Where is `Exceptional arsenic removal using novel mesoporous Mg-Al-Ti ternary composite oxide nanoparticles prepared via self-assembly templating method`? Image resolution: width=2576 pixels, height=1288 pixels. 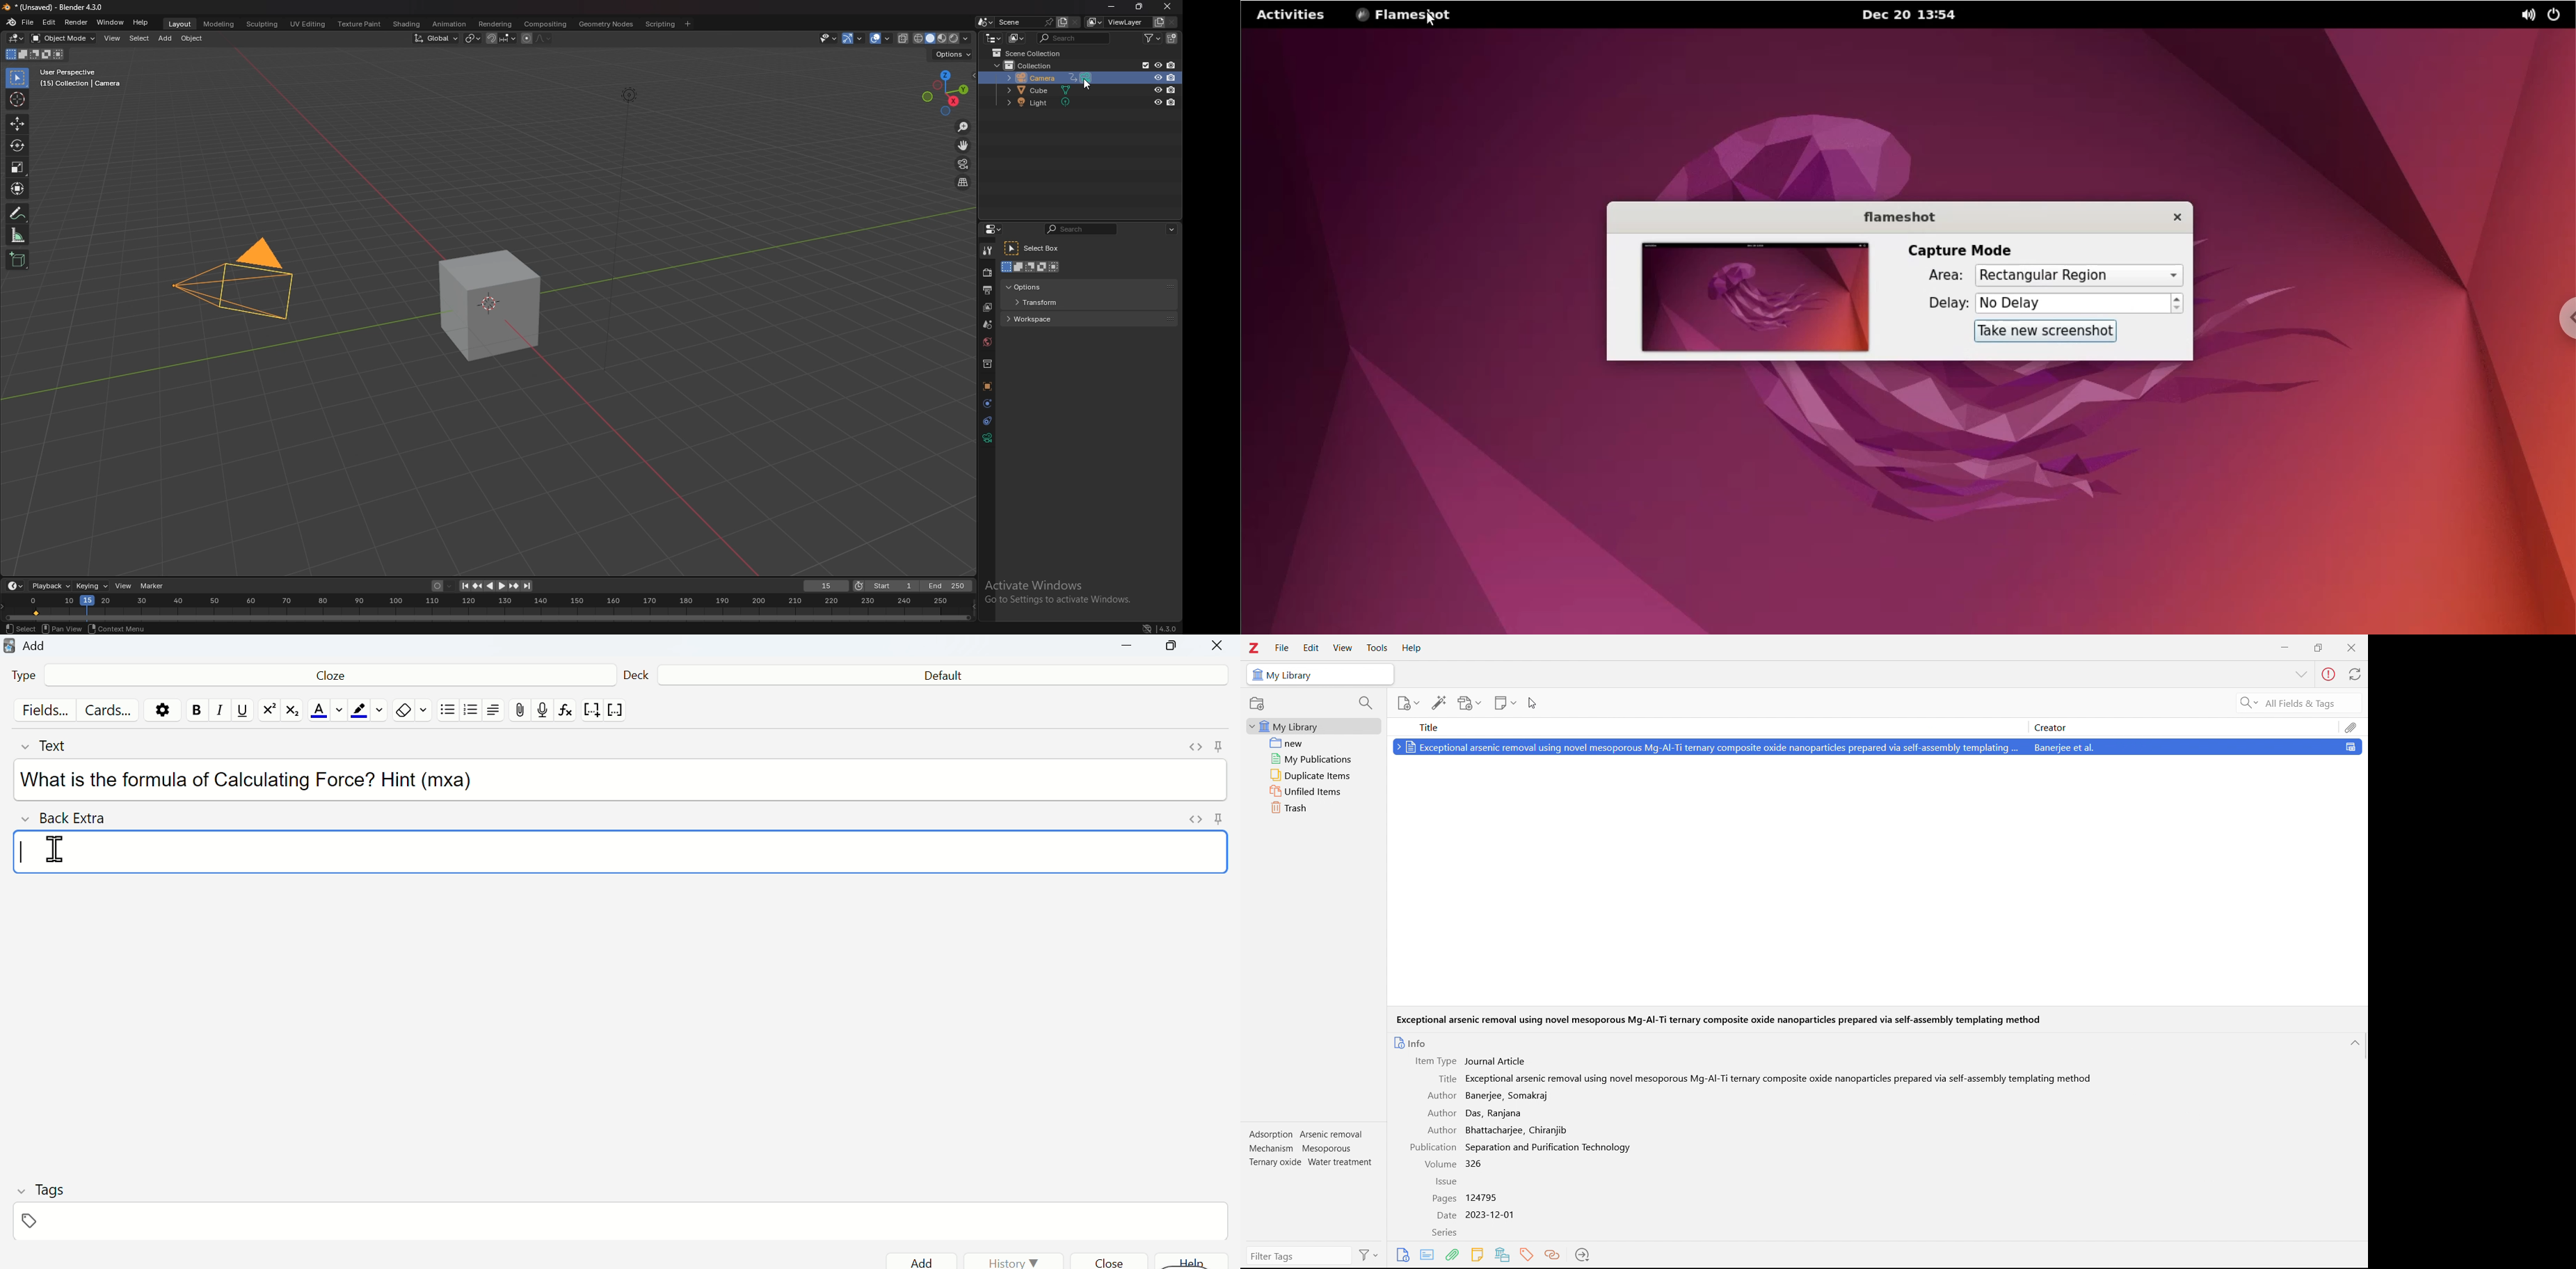 Exceptional arsenic removal using novel mesoporous Mg-Al-Ti ternary composite oxide nanoparticles prepared via self-assembly templating method is located at coordinates (1719, 1020).